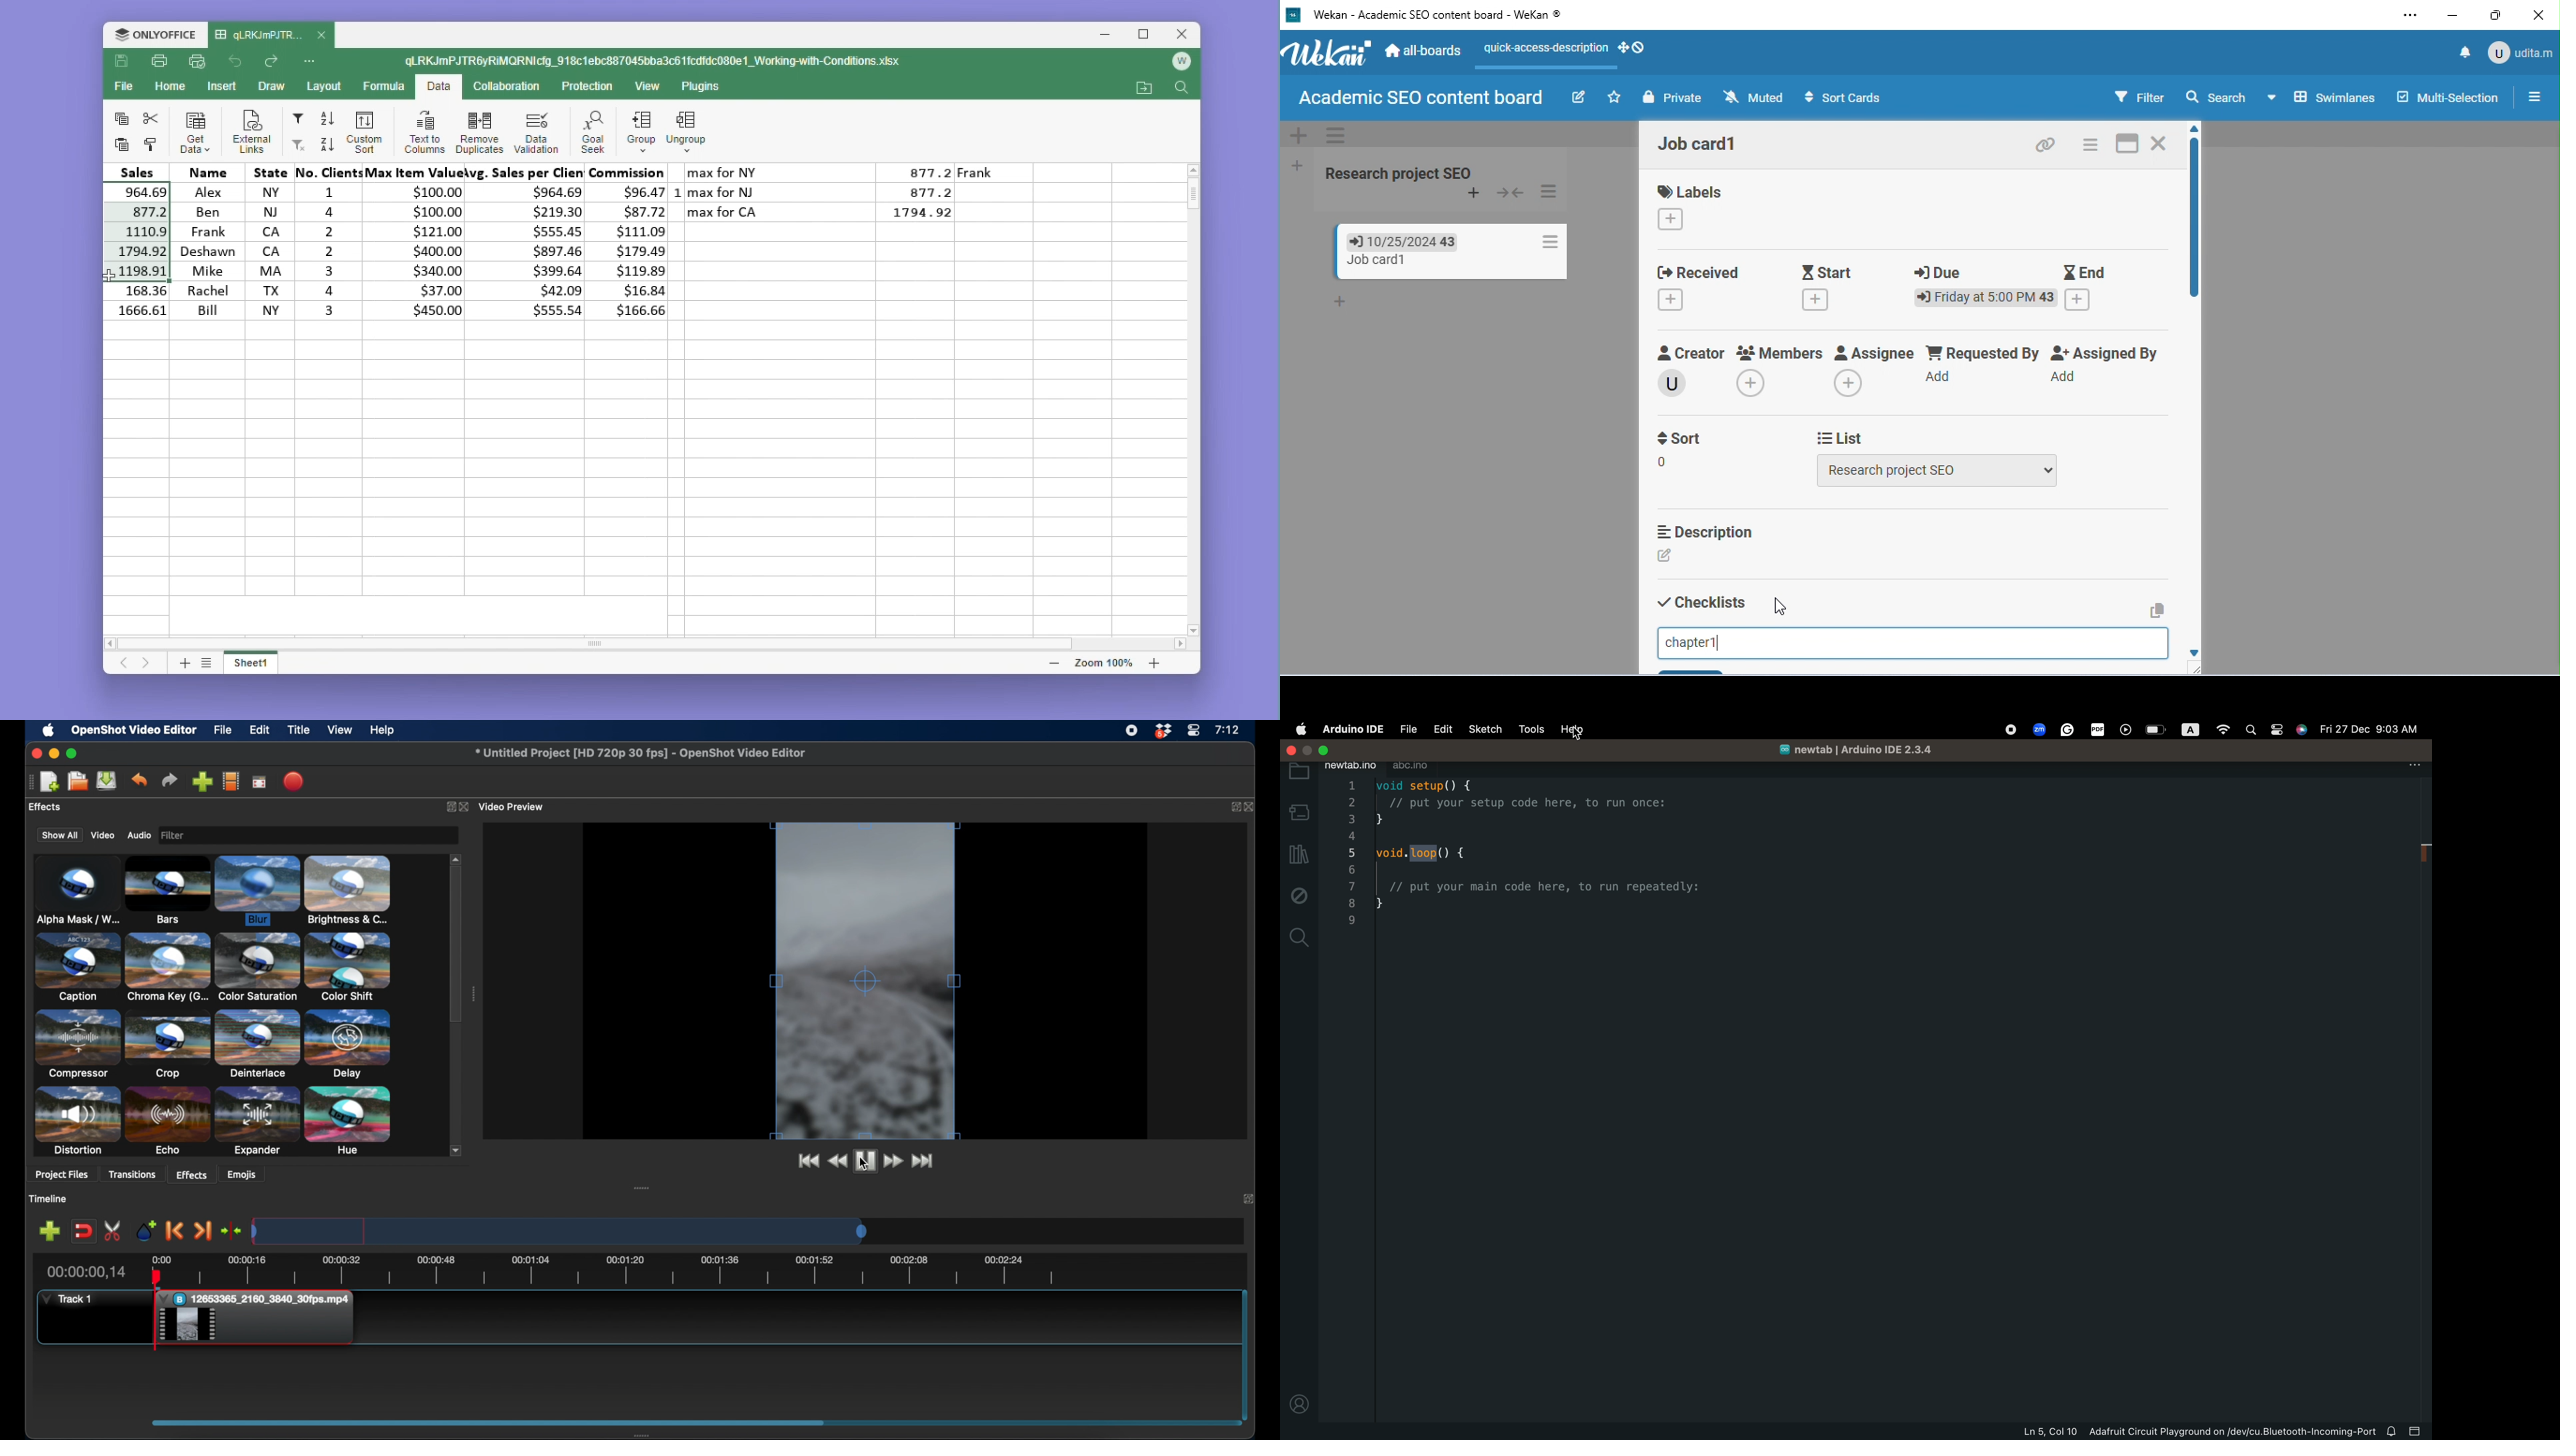 The width and height of the screenshot is (2576, 1456). I want to click on Protection, so click(582, 87).